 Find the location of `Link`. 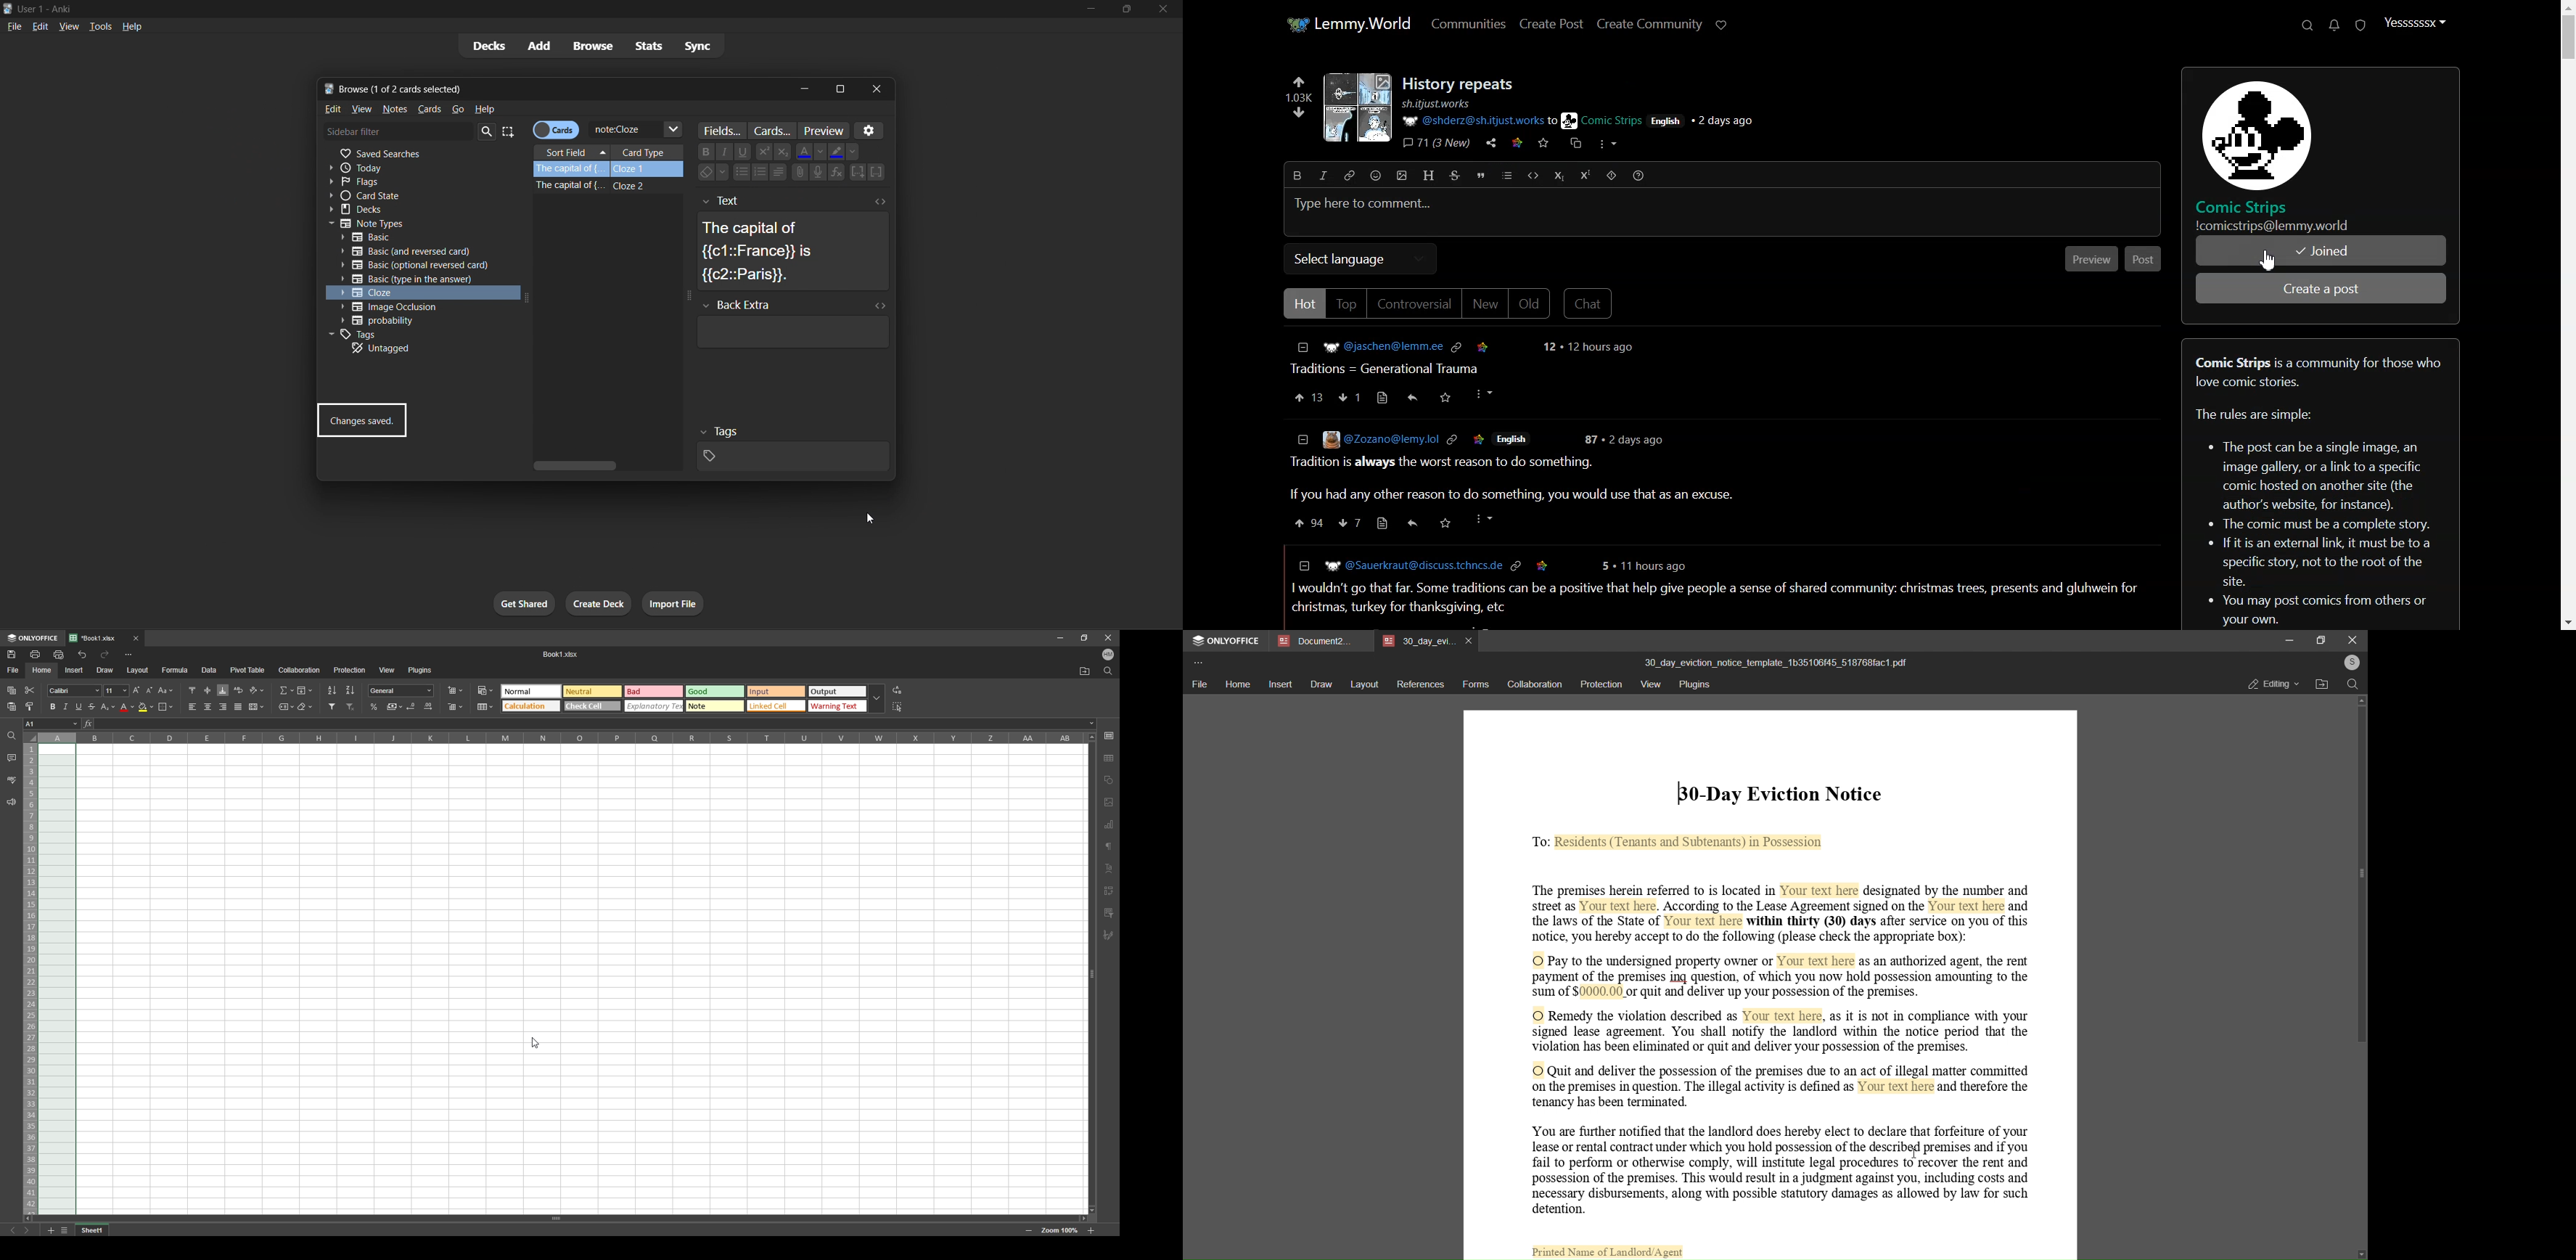

Link is located at coordinates (1451, 438).